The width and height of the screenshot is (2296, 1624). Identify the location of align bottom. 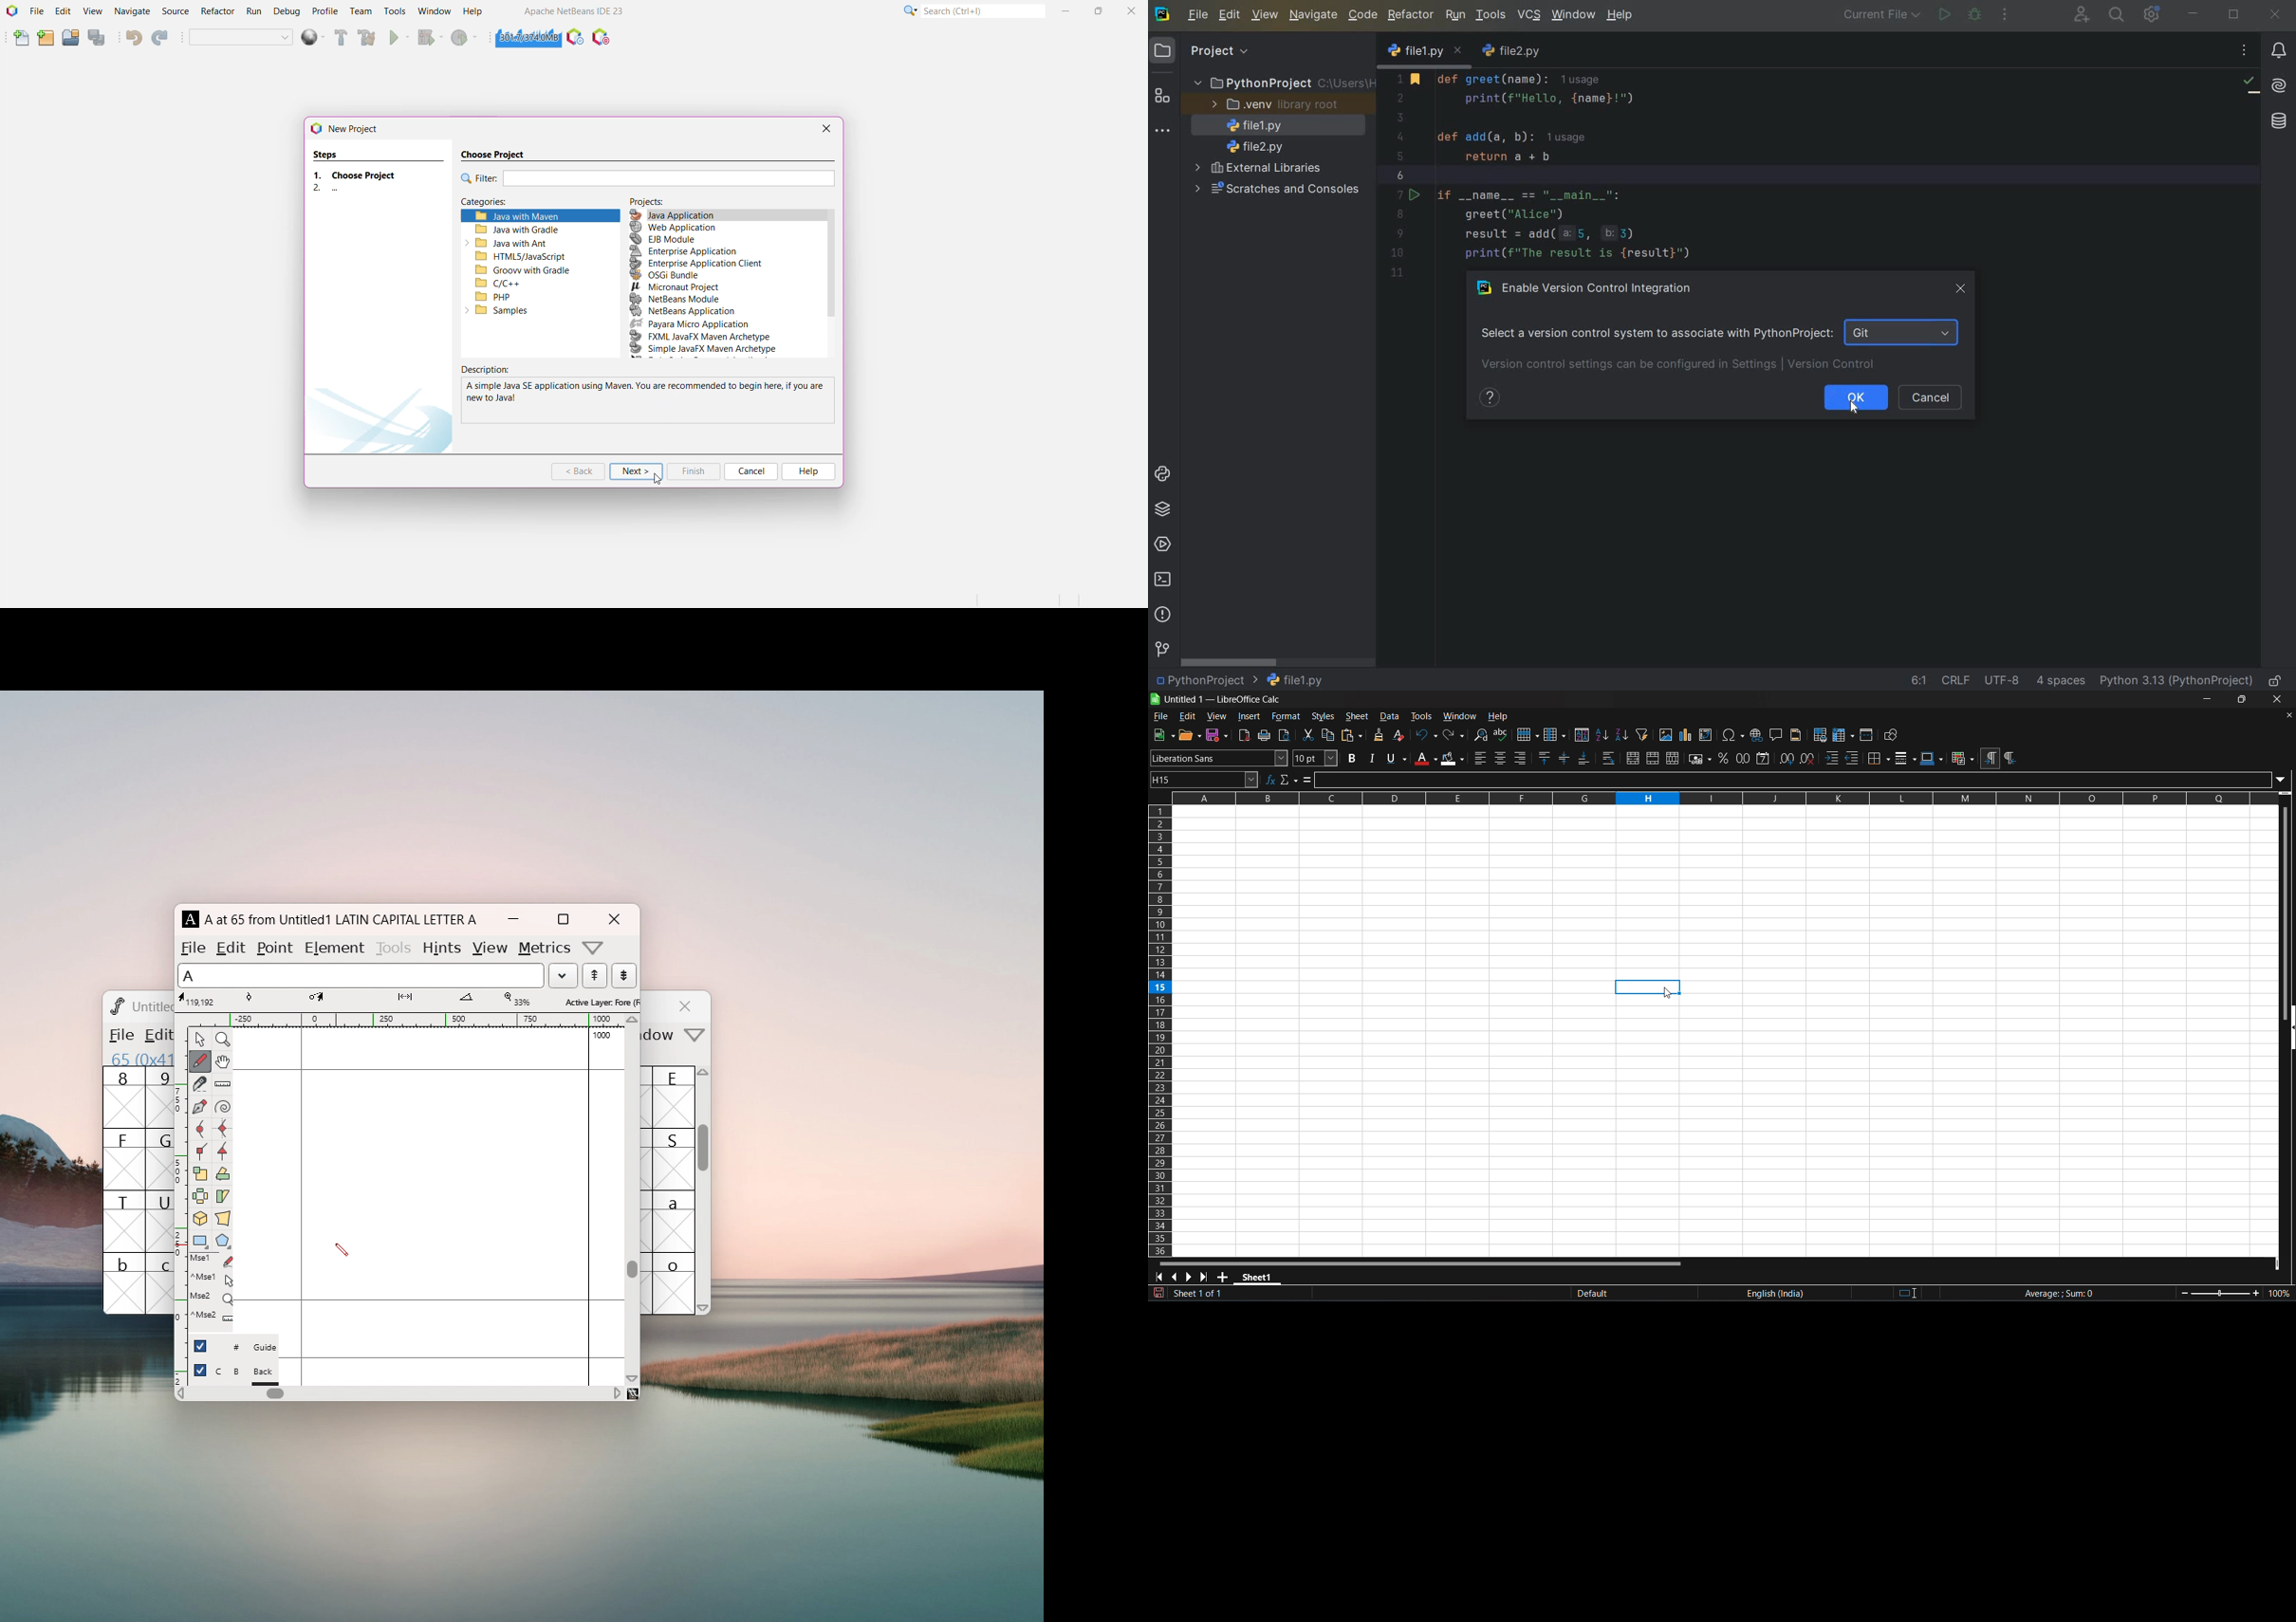
(1585, 758).